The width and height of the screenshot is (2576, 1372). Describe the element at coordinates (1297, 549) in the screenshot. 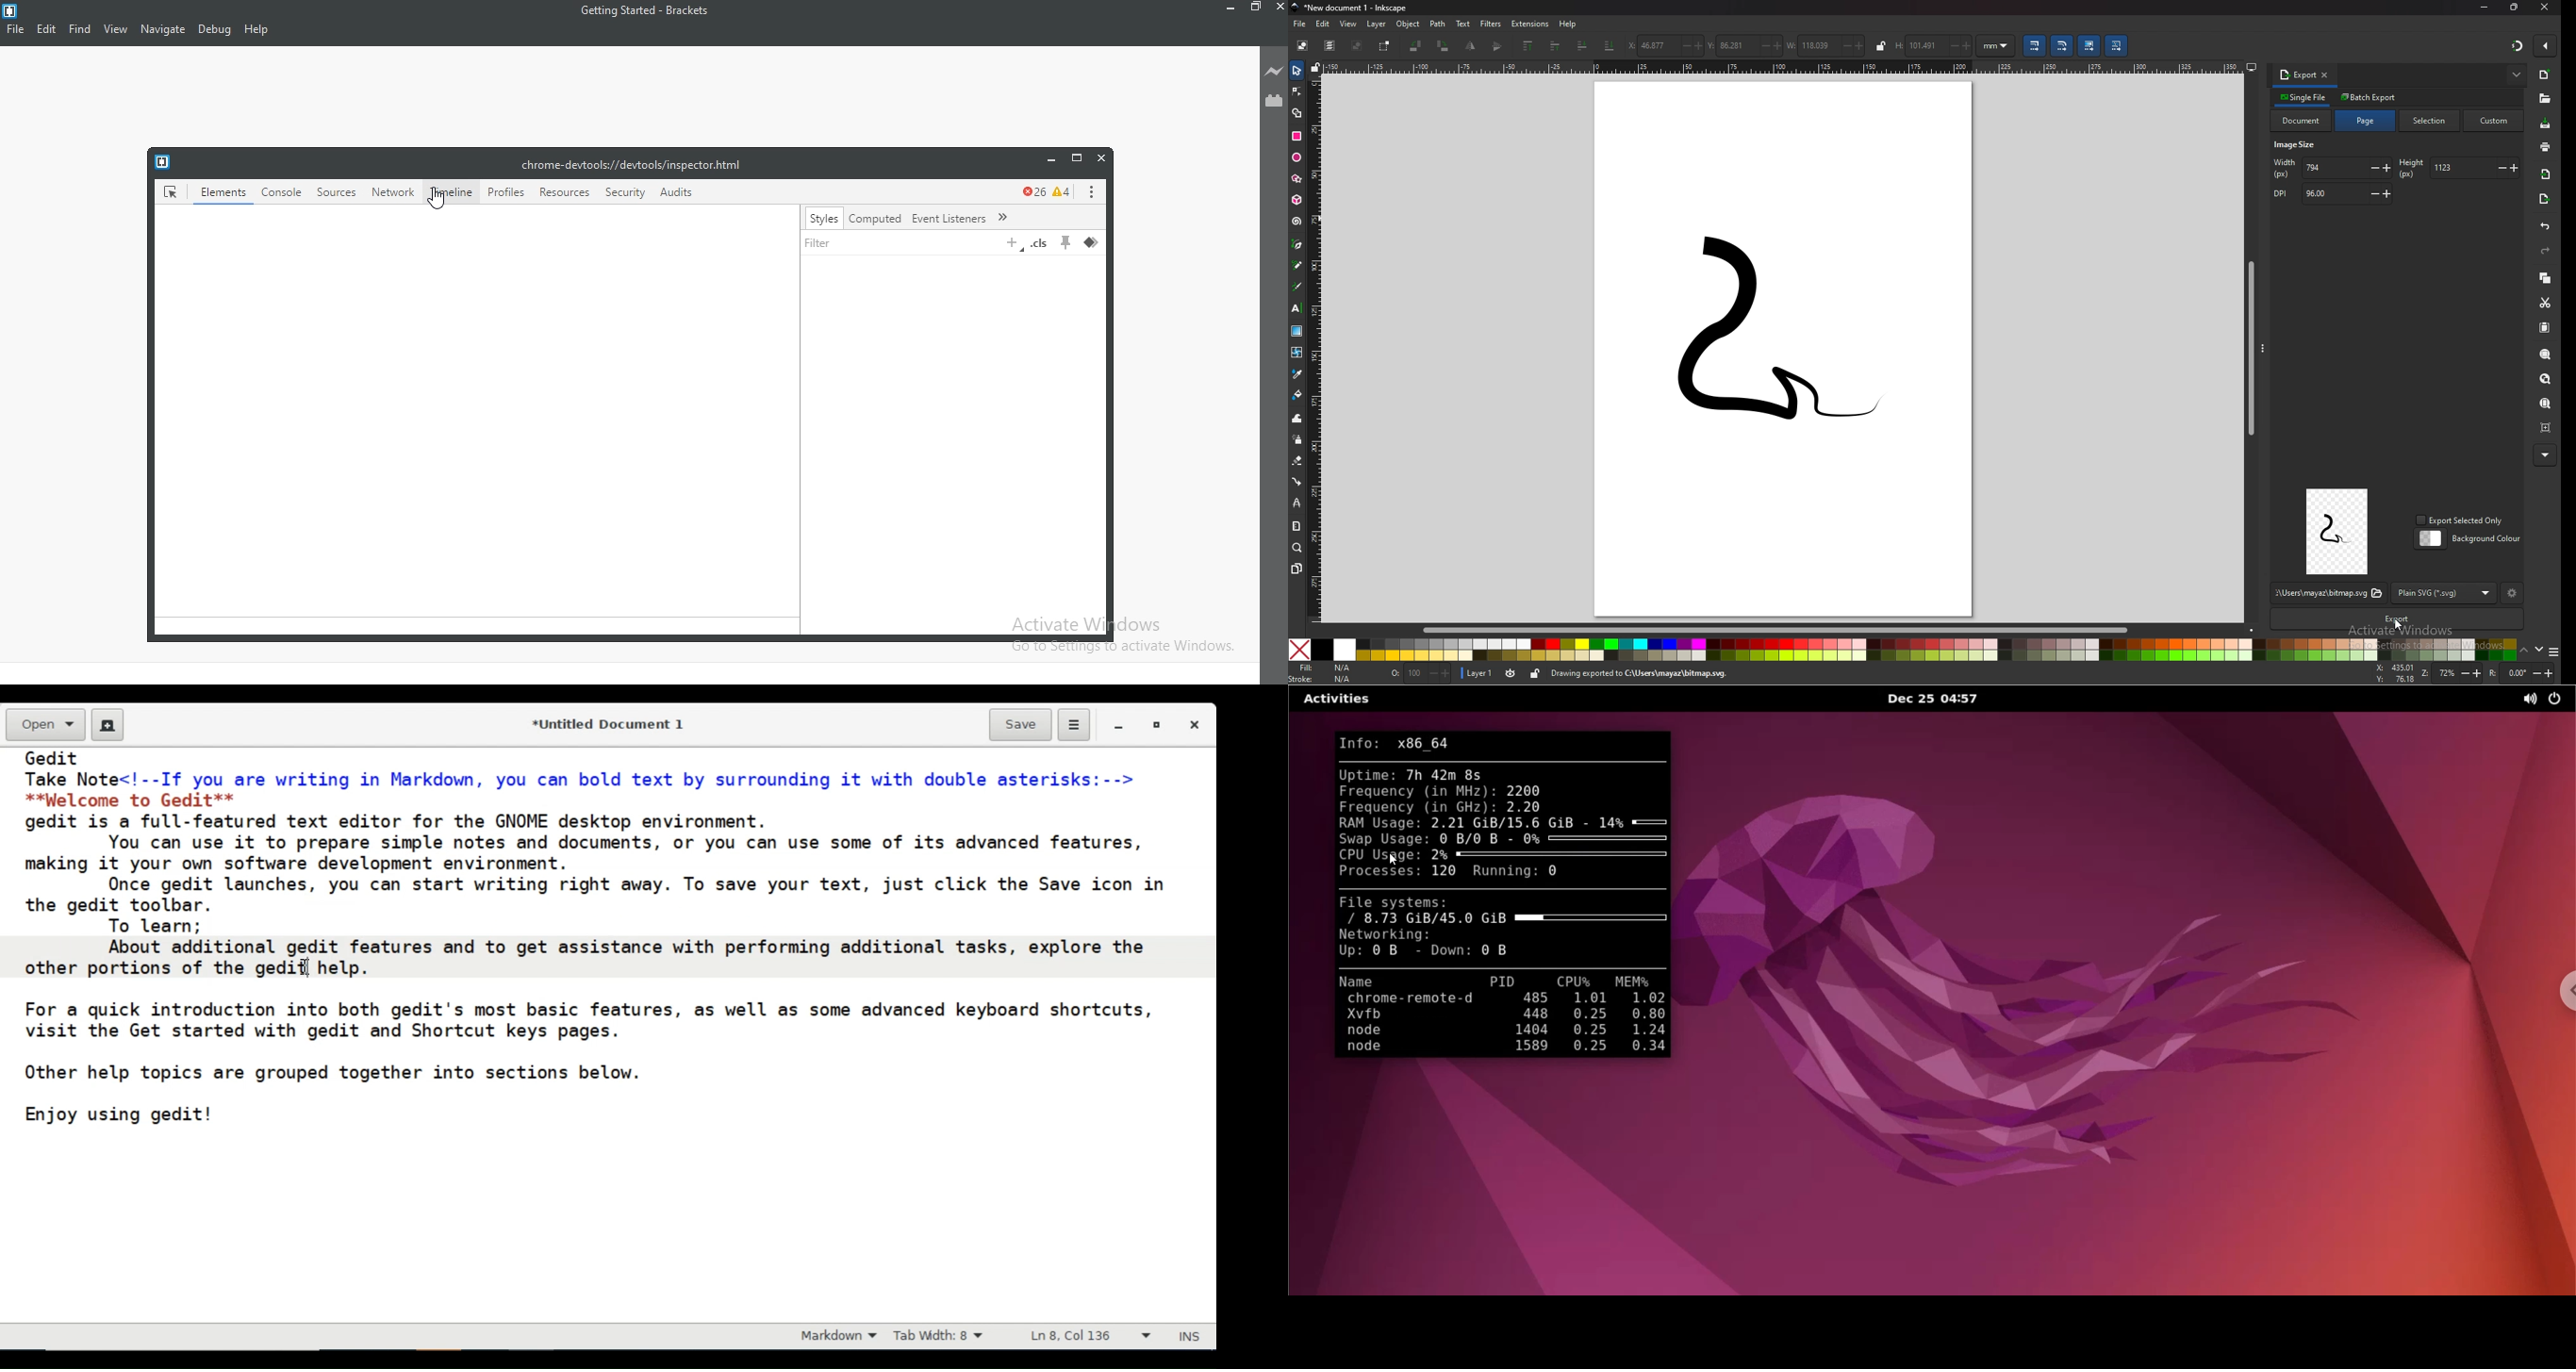

I see `zoom` at that location.